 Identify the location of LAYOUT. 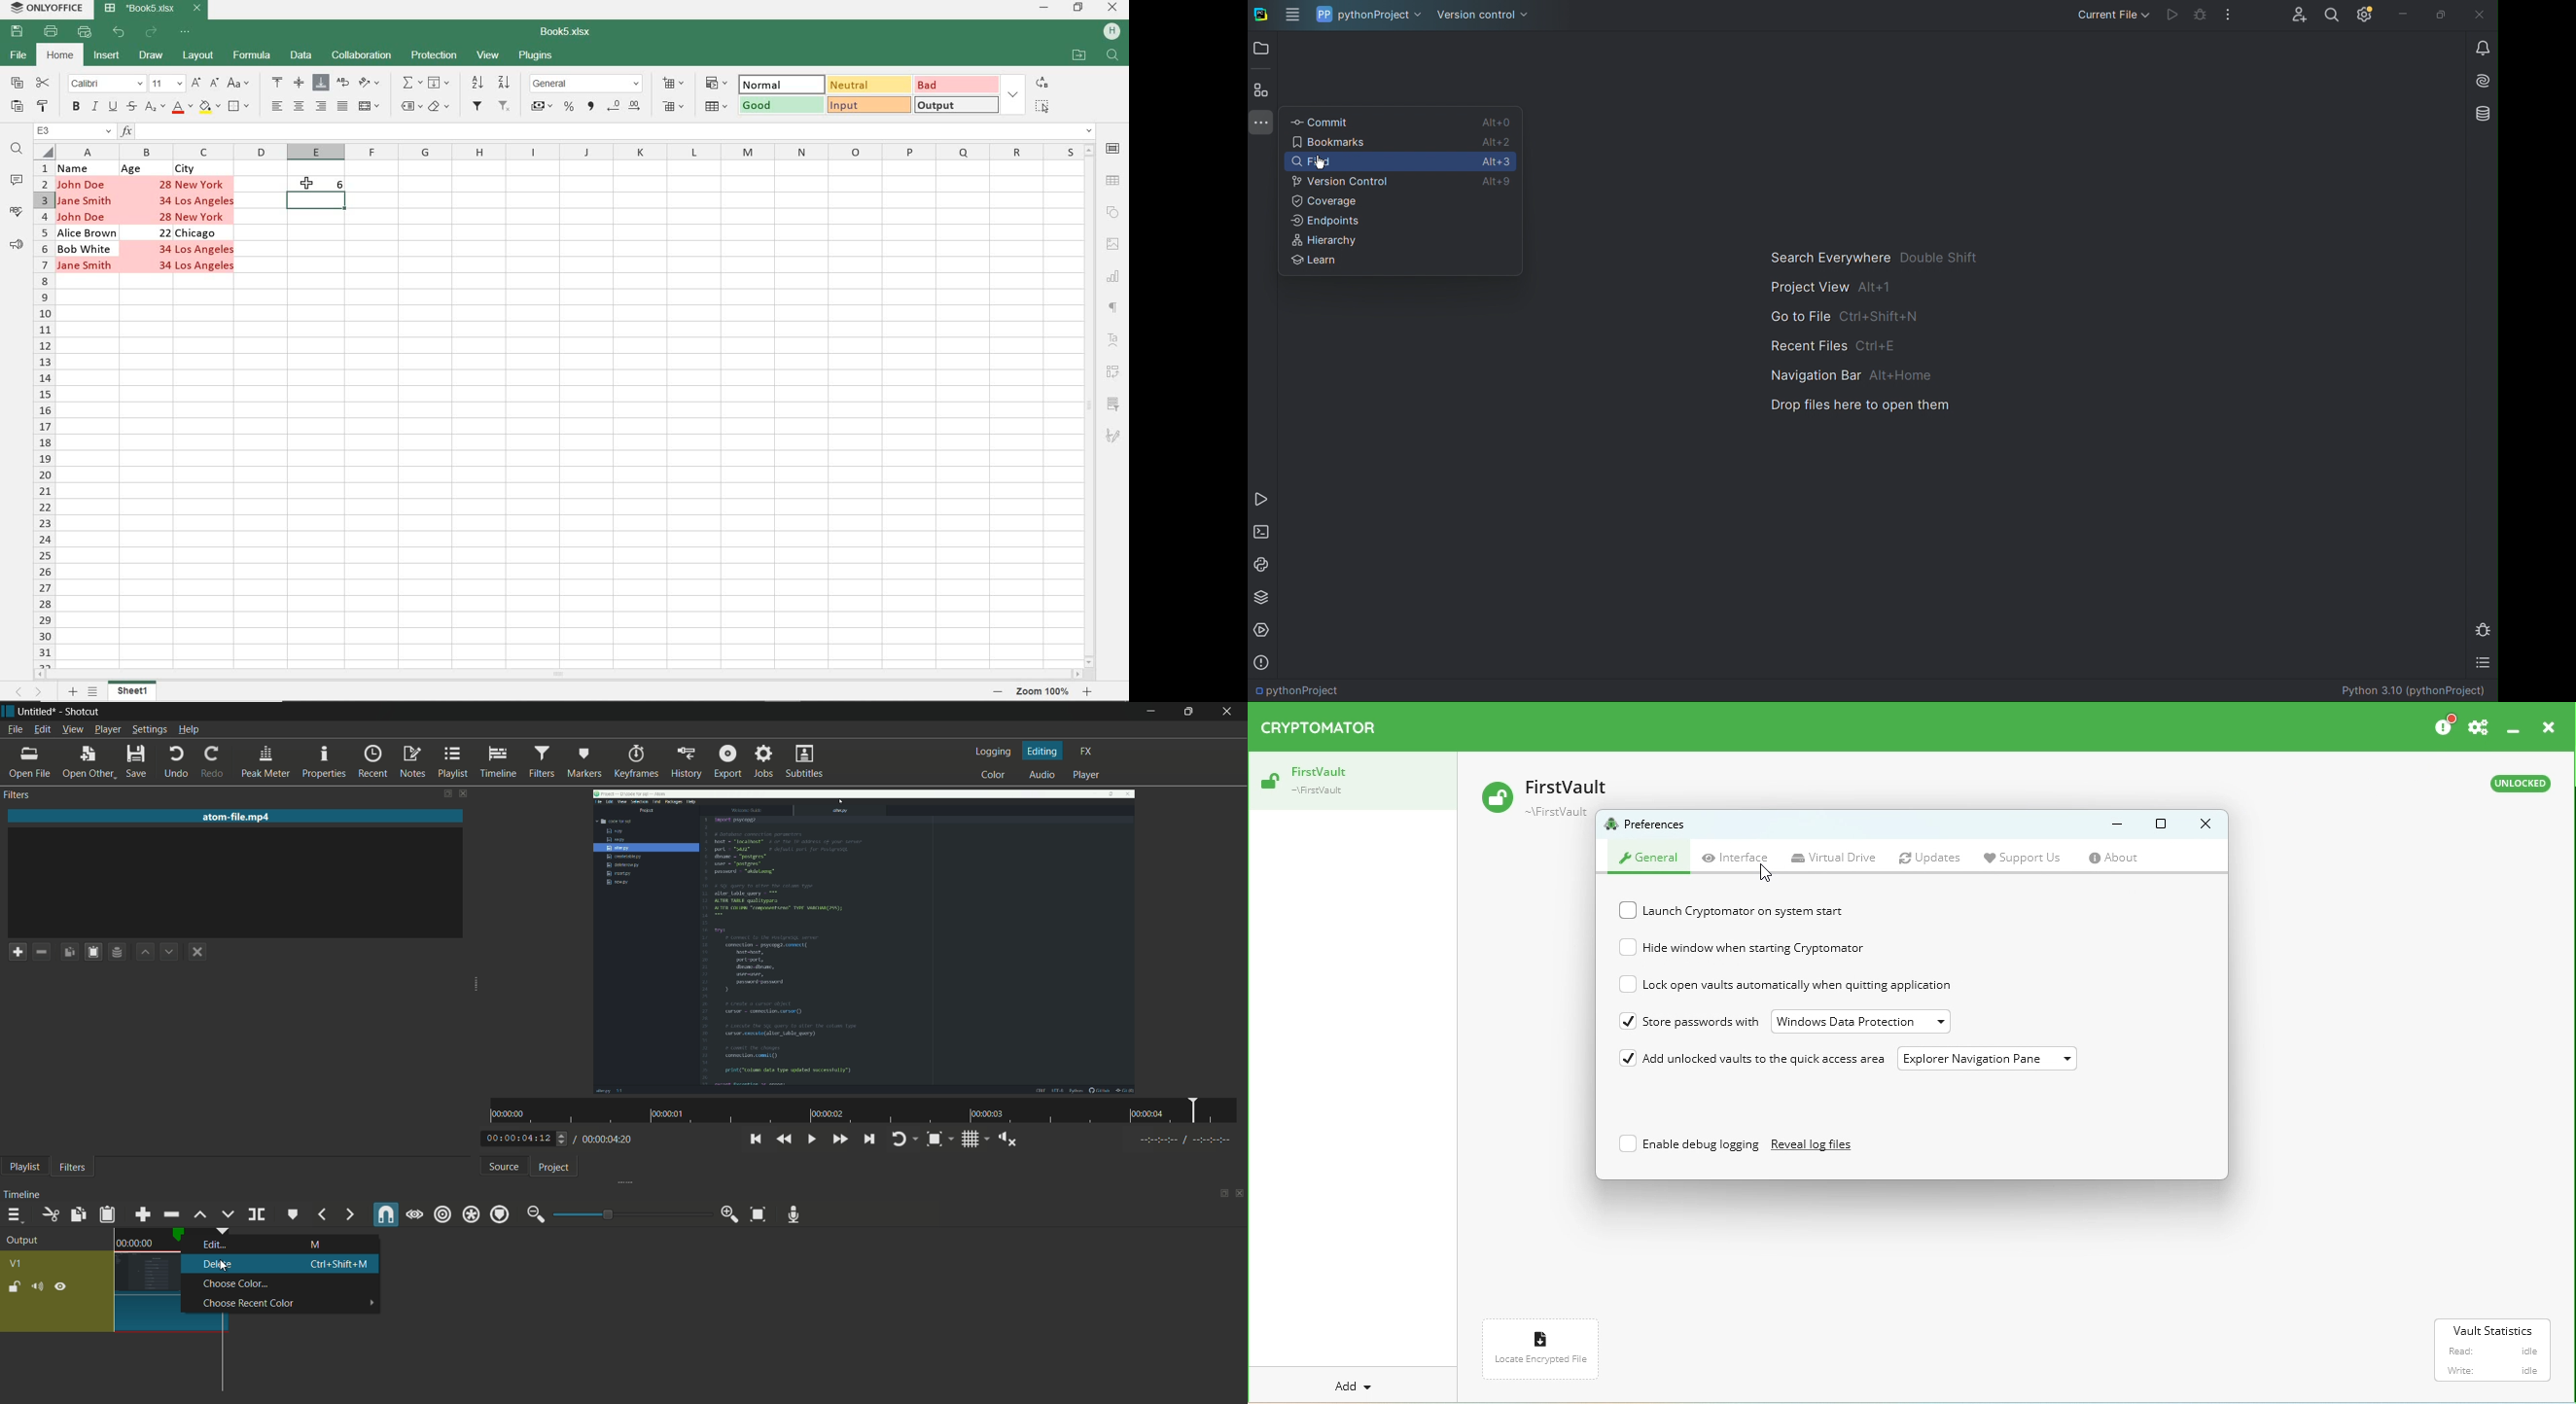
(198, 56).